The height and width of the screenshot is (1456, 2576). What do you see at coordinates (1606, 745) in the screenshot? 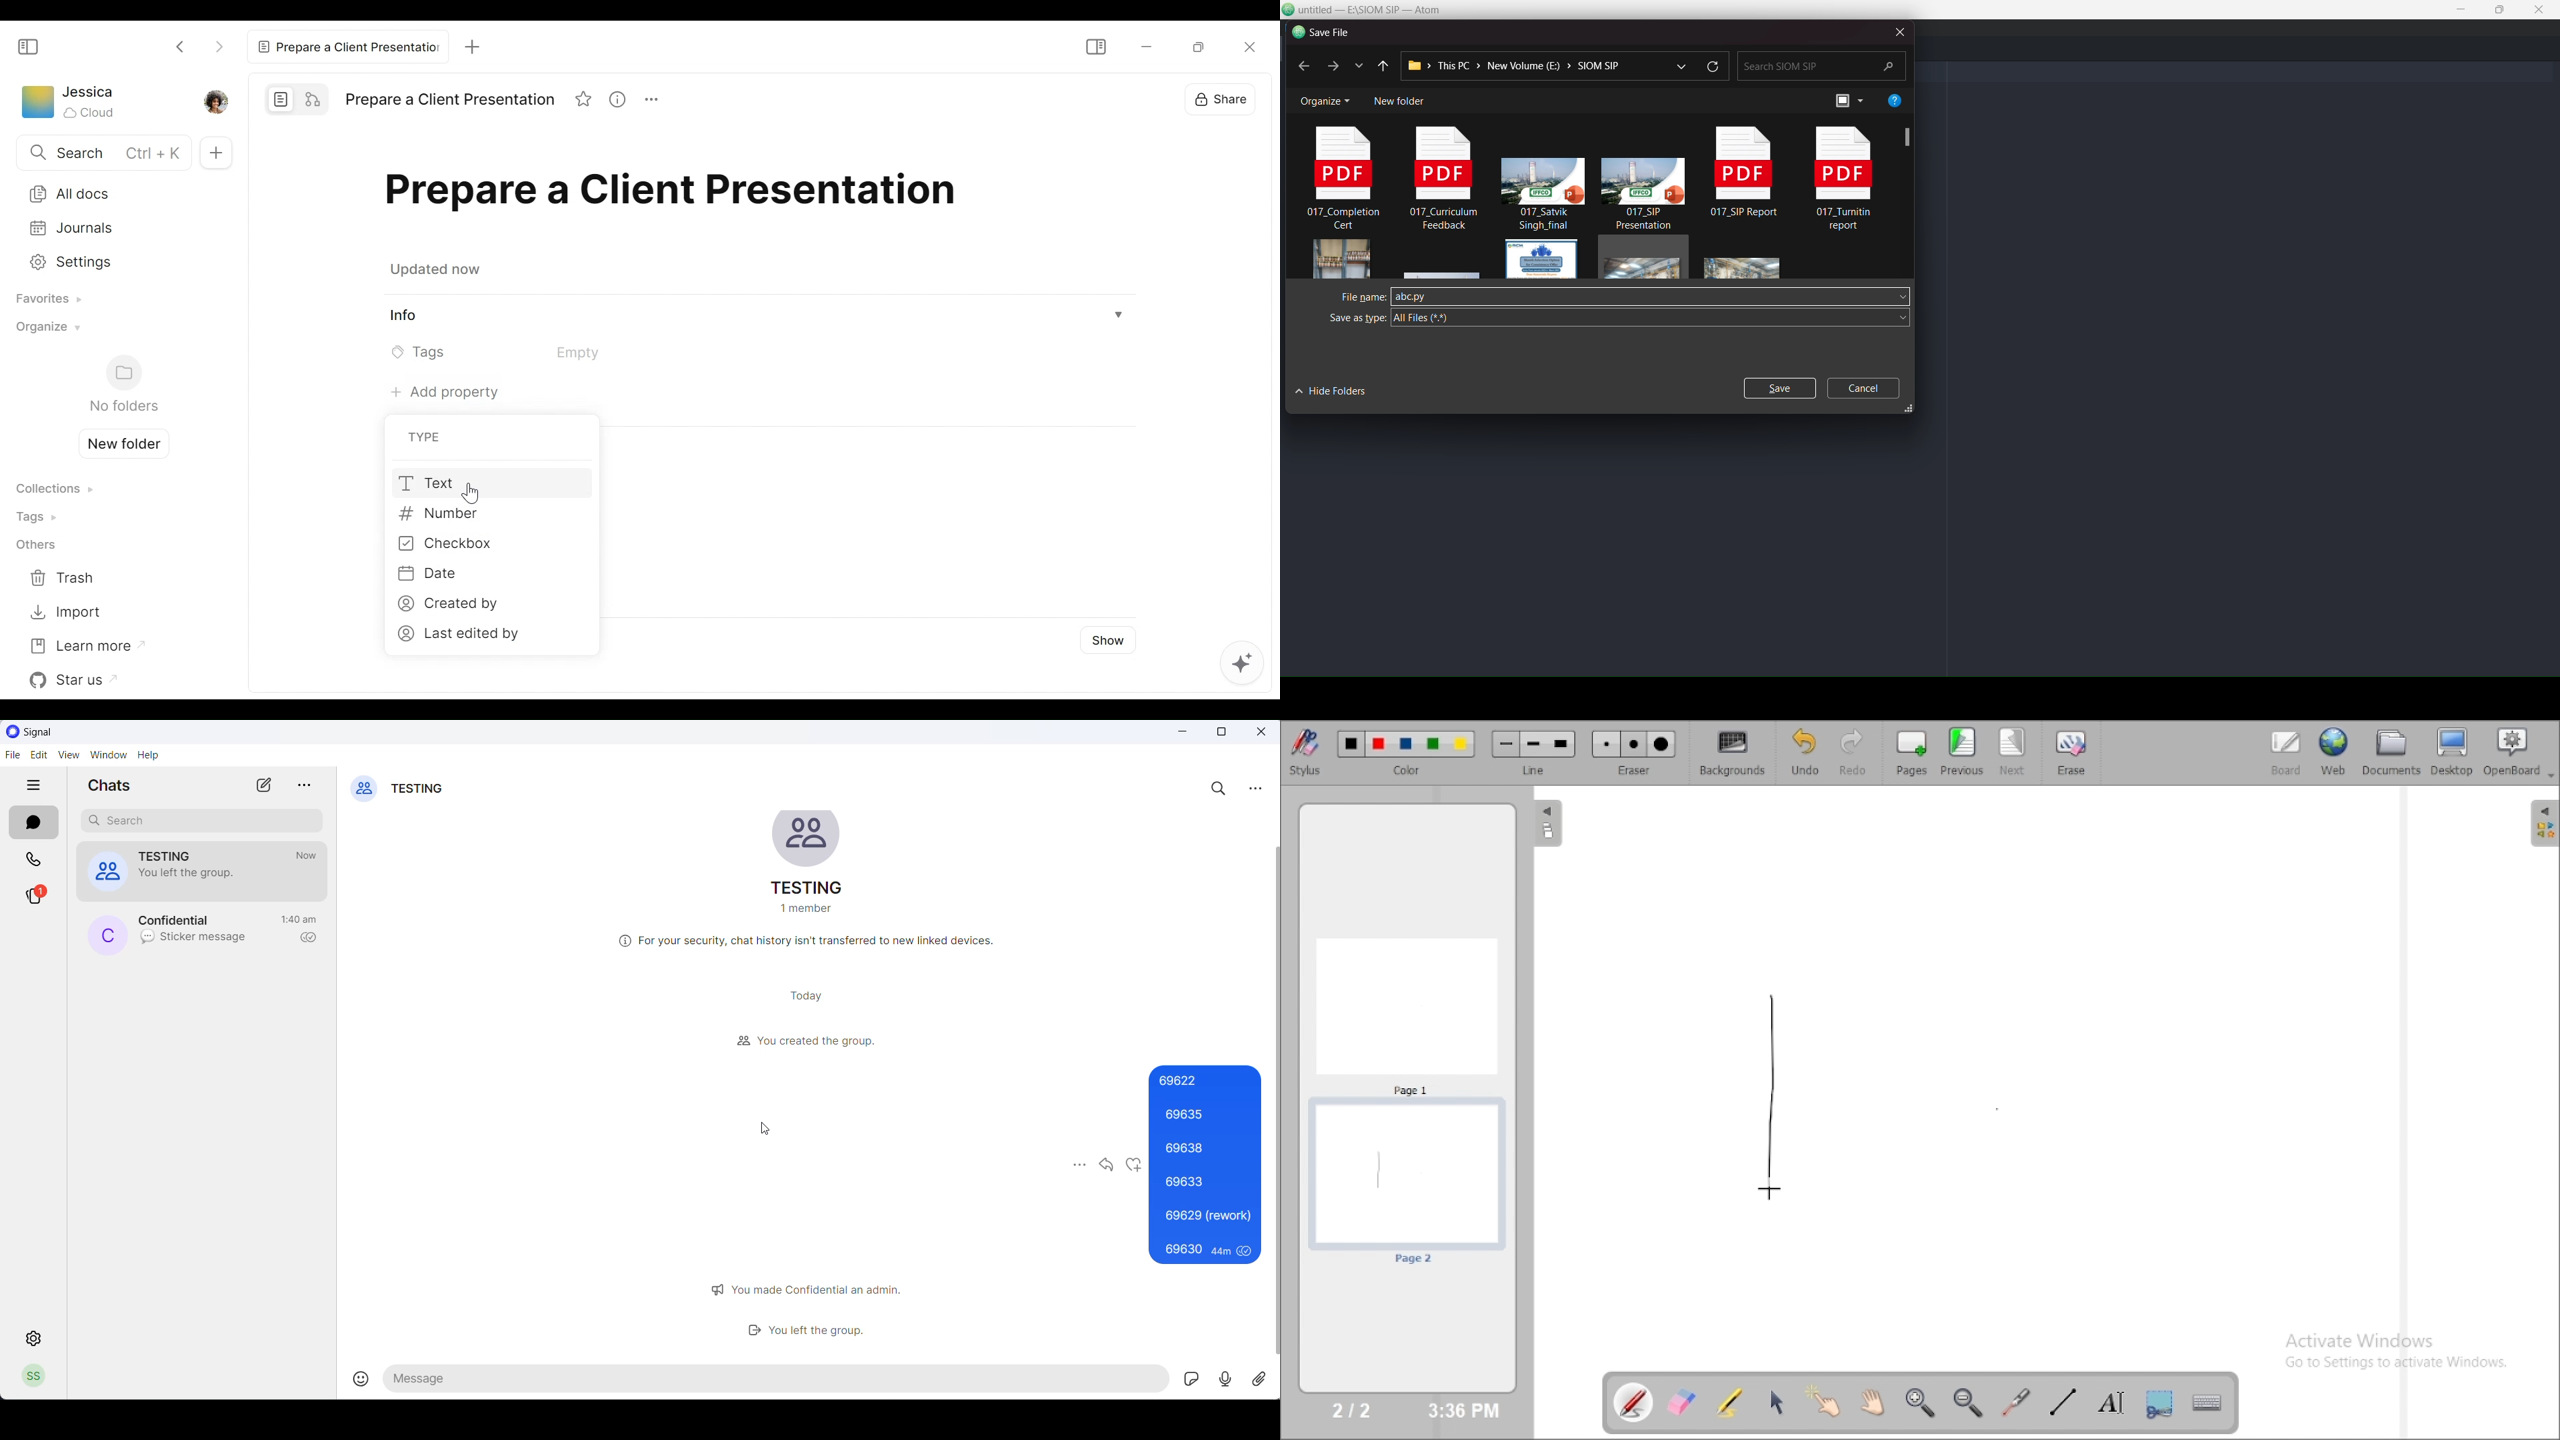
I see `Small eraser` at bounding box center [1606, 745].